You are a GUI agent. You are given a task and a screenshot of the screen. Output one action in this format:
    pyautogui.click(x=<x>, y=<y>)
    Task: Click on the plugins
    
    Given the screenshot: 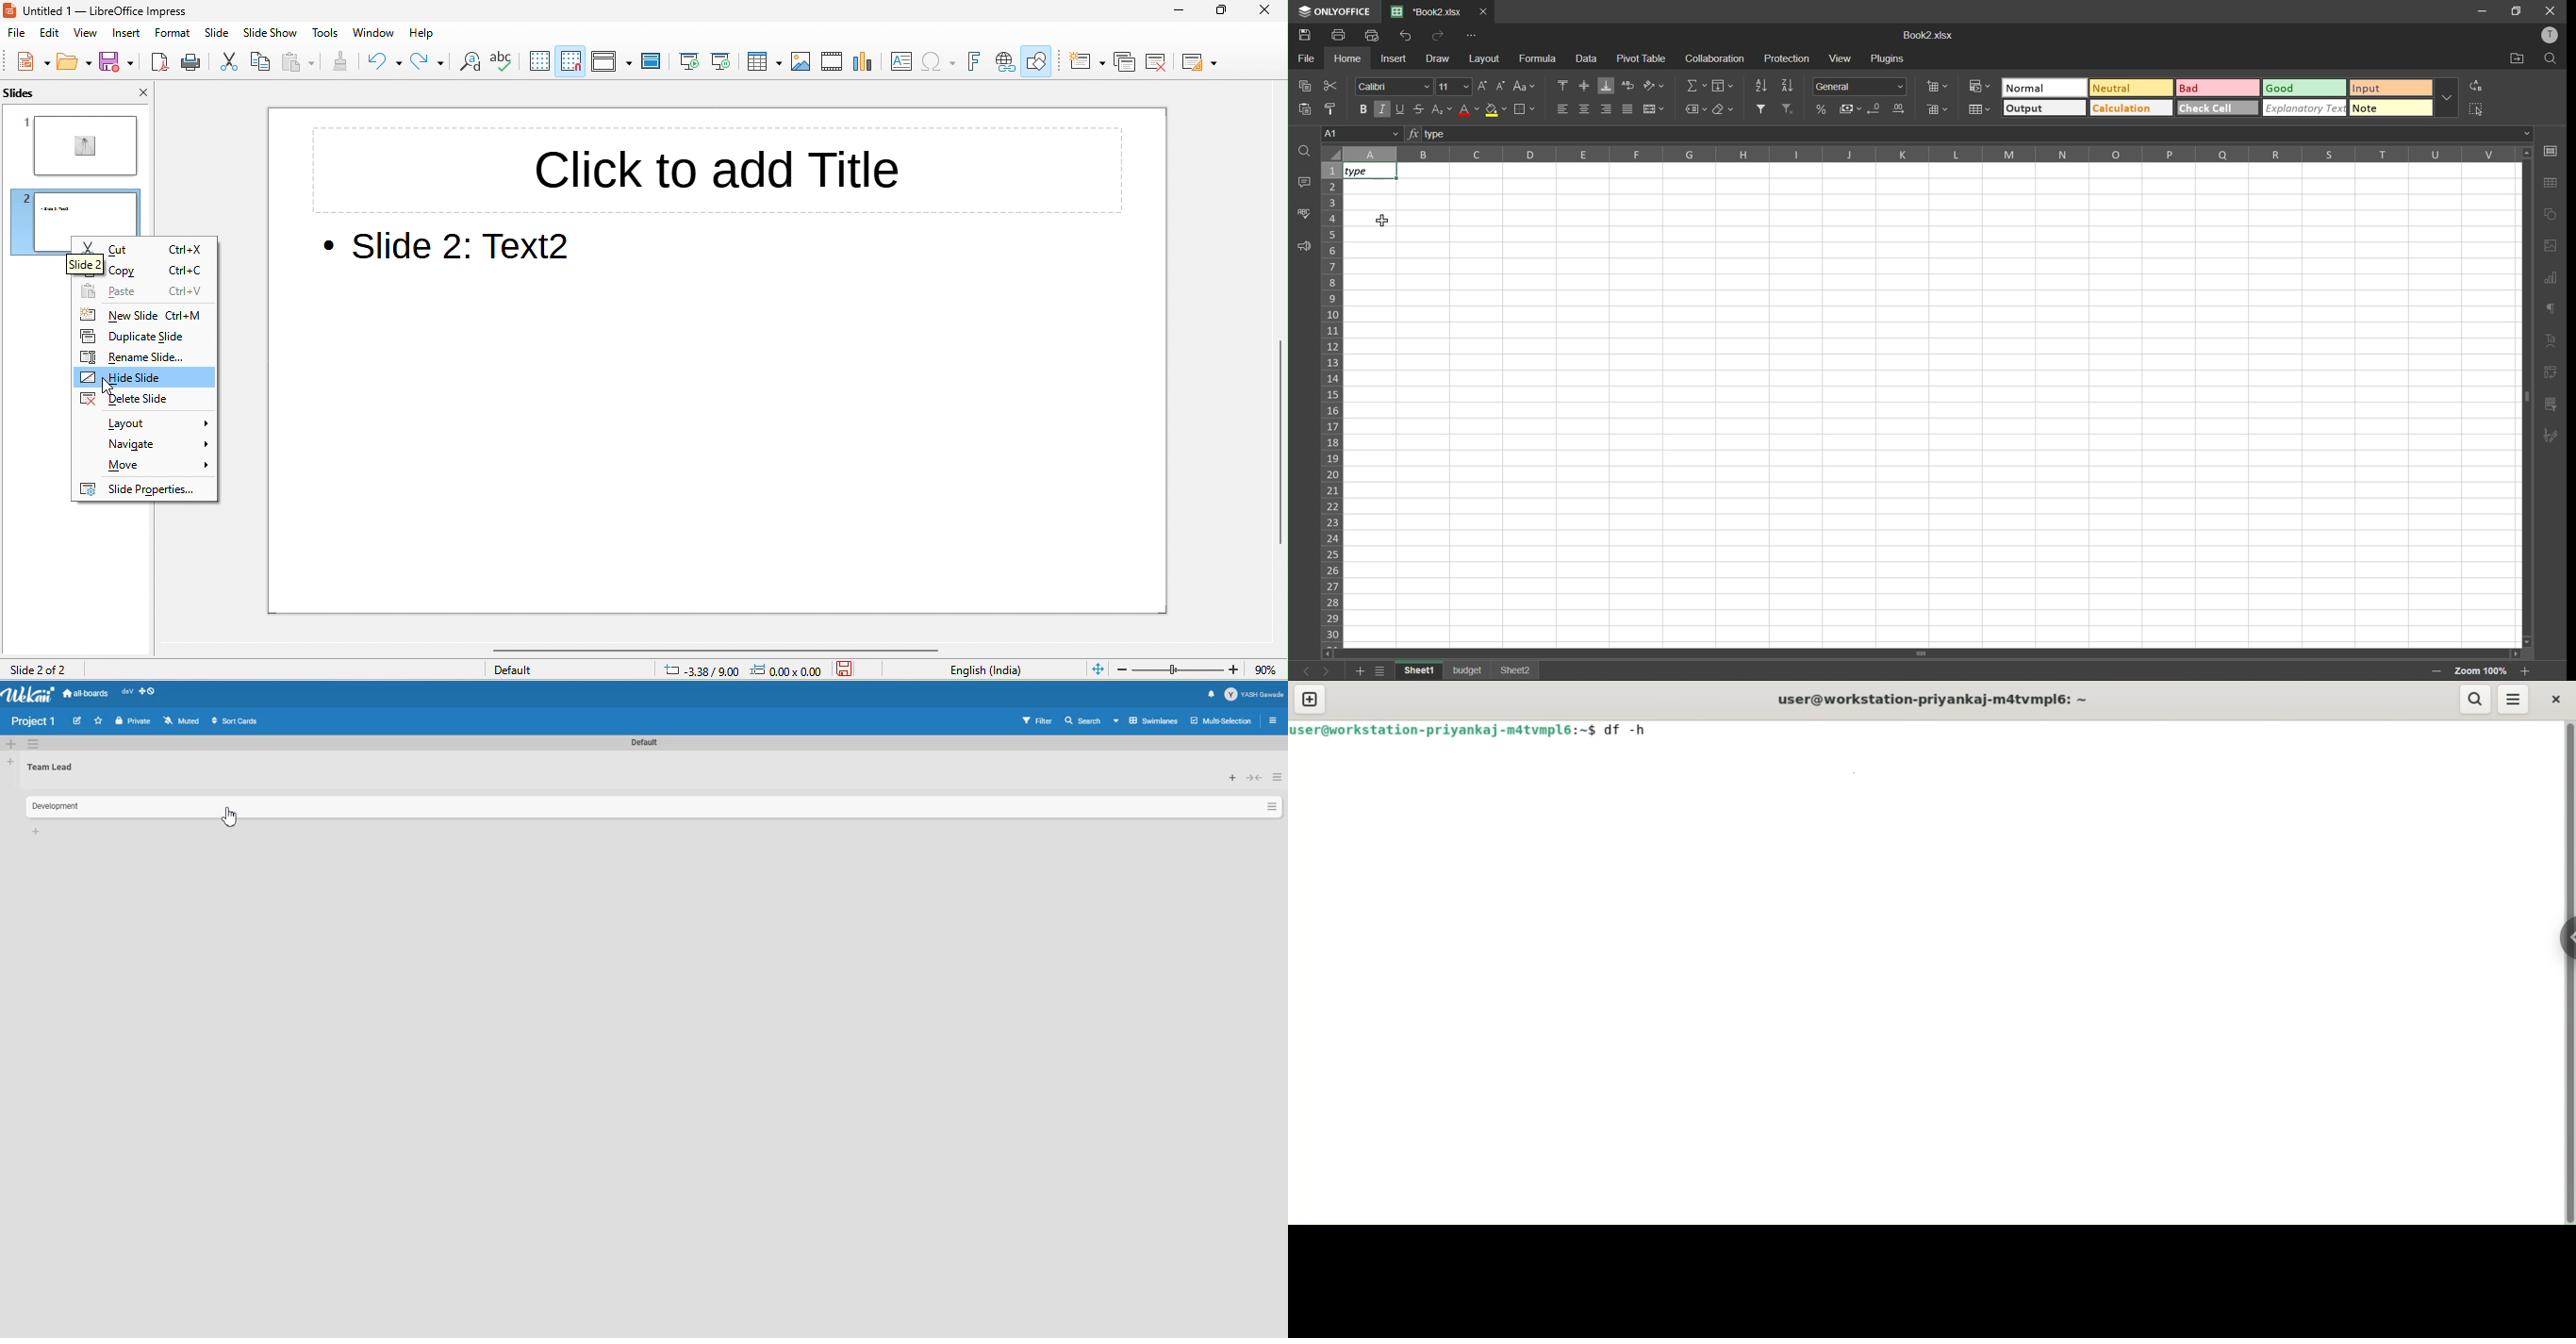 What is the action you would take?
    pyautogui.click(x=1890, y=59)
    